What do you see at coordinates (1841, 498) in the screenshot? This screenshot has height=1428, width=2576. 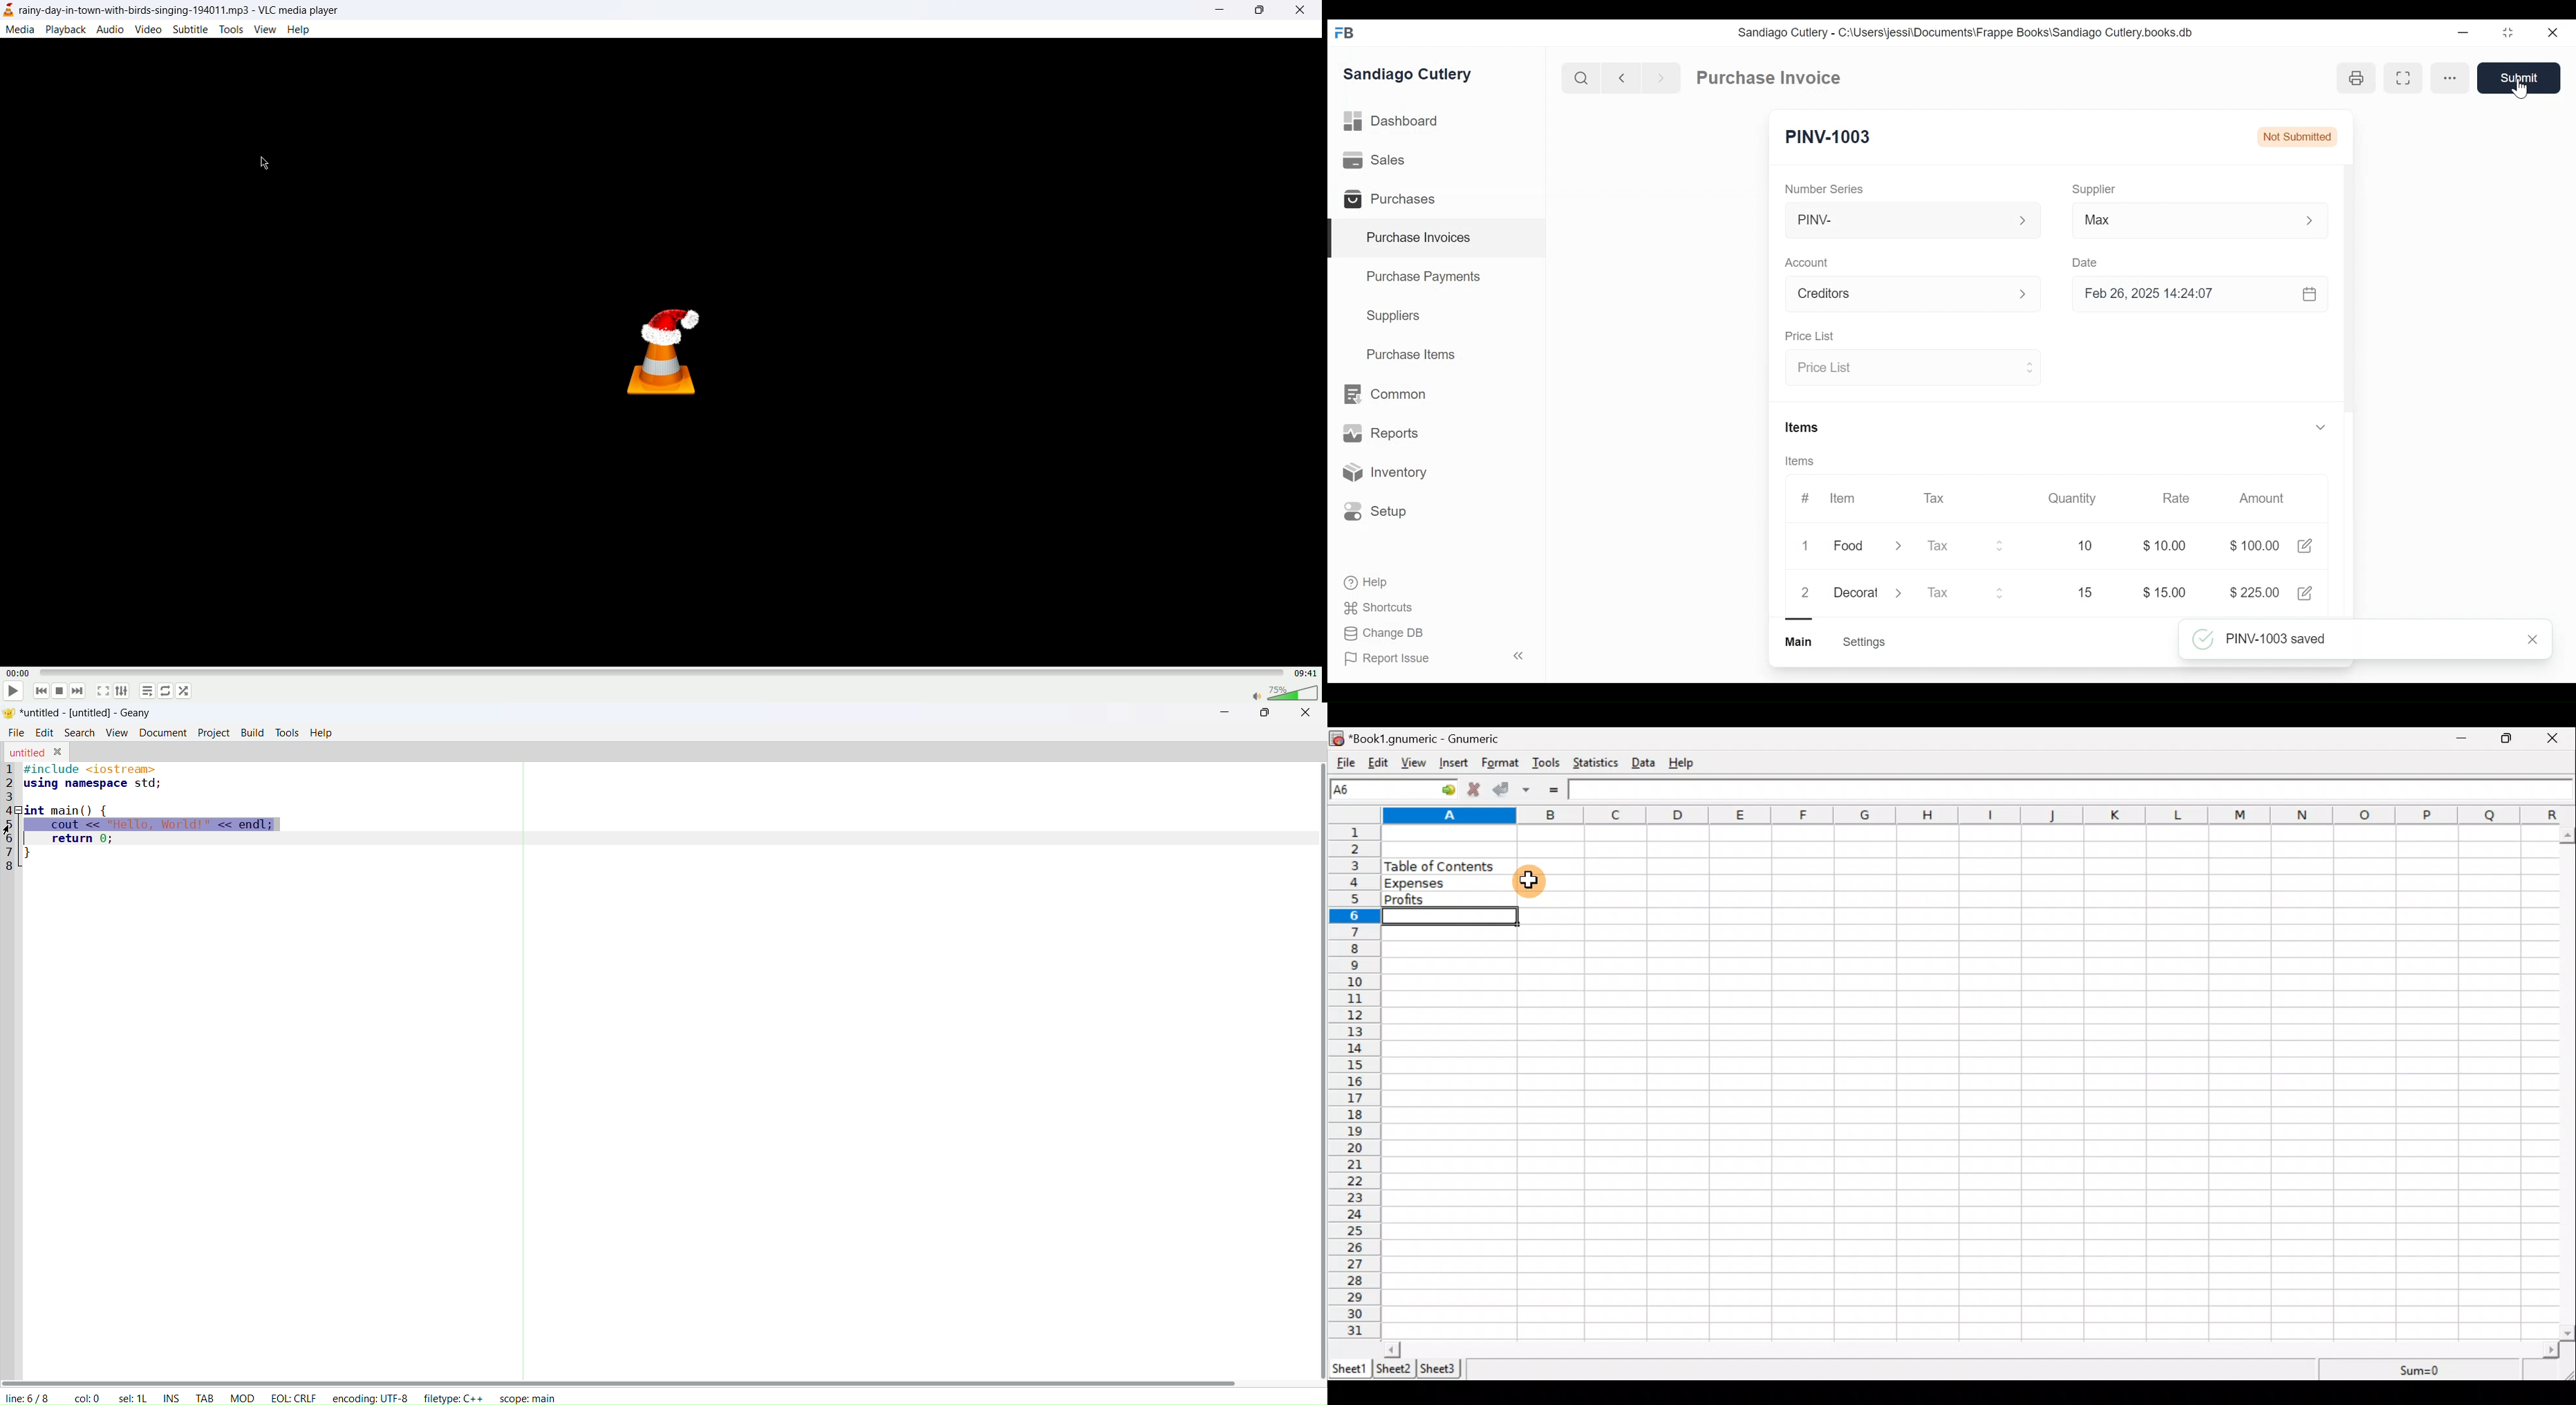 I see `Item` at bounding box center [1841, 498].